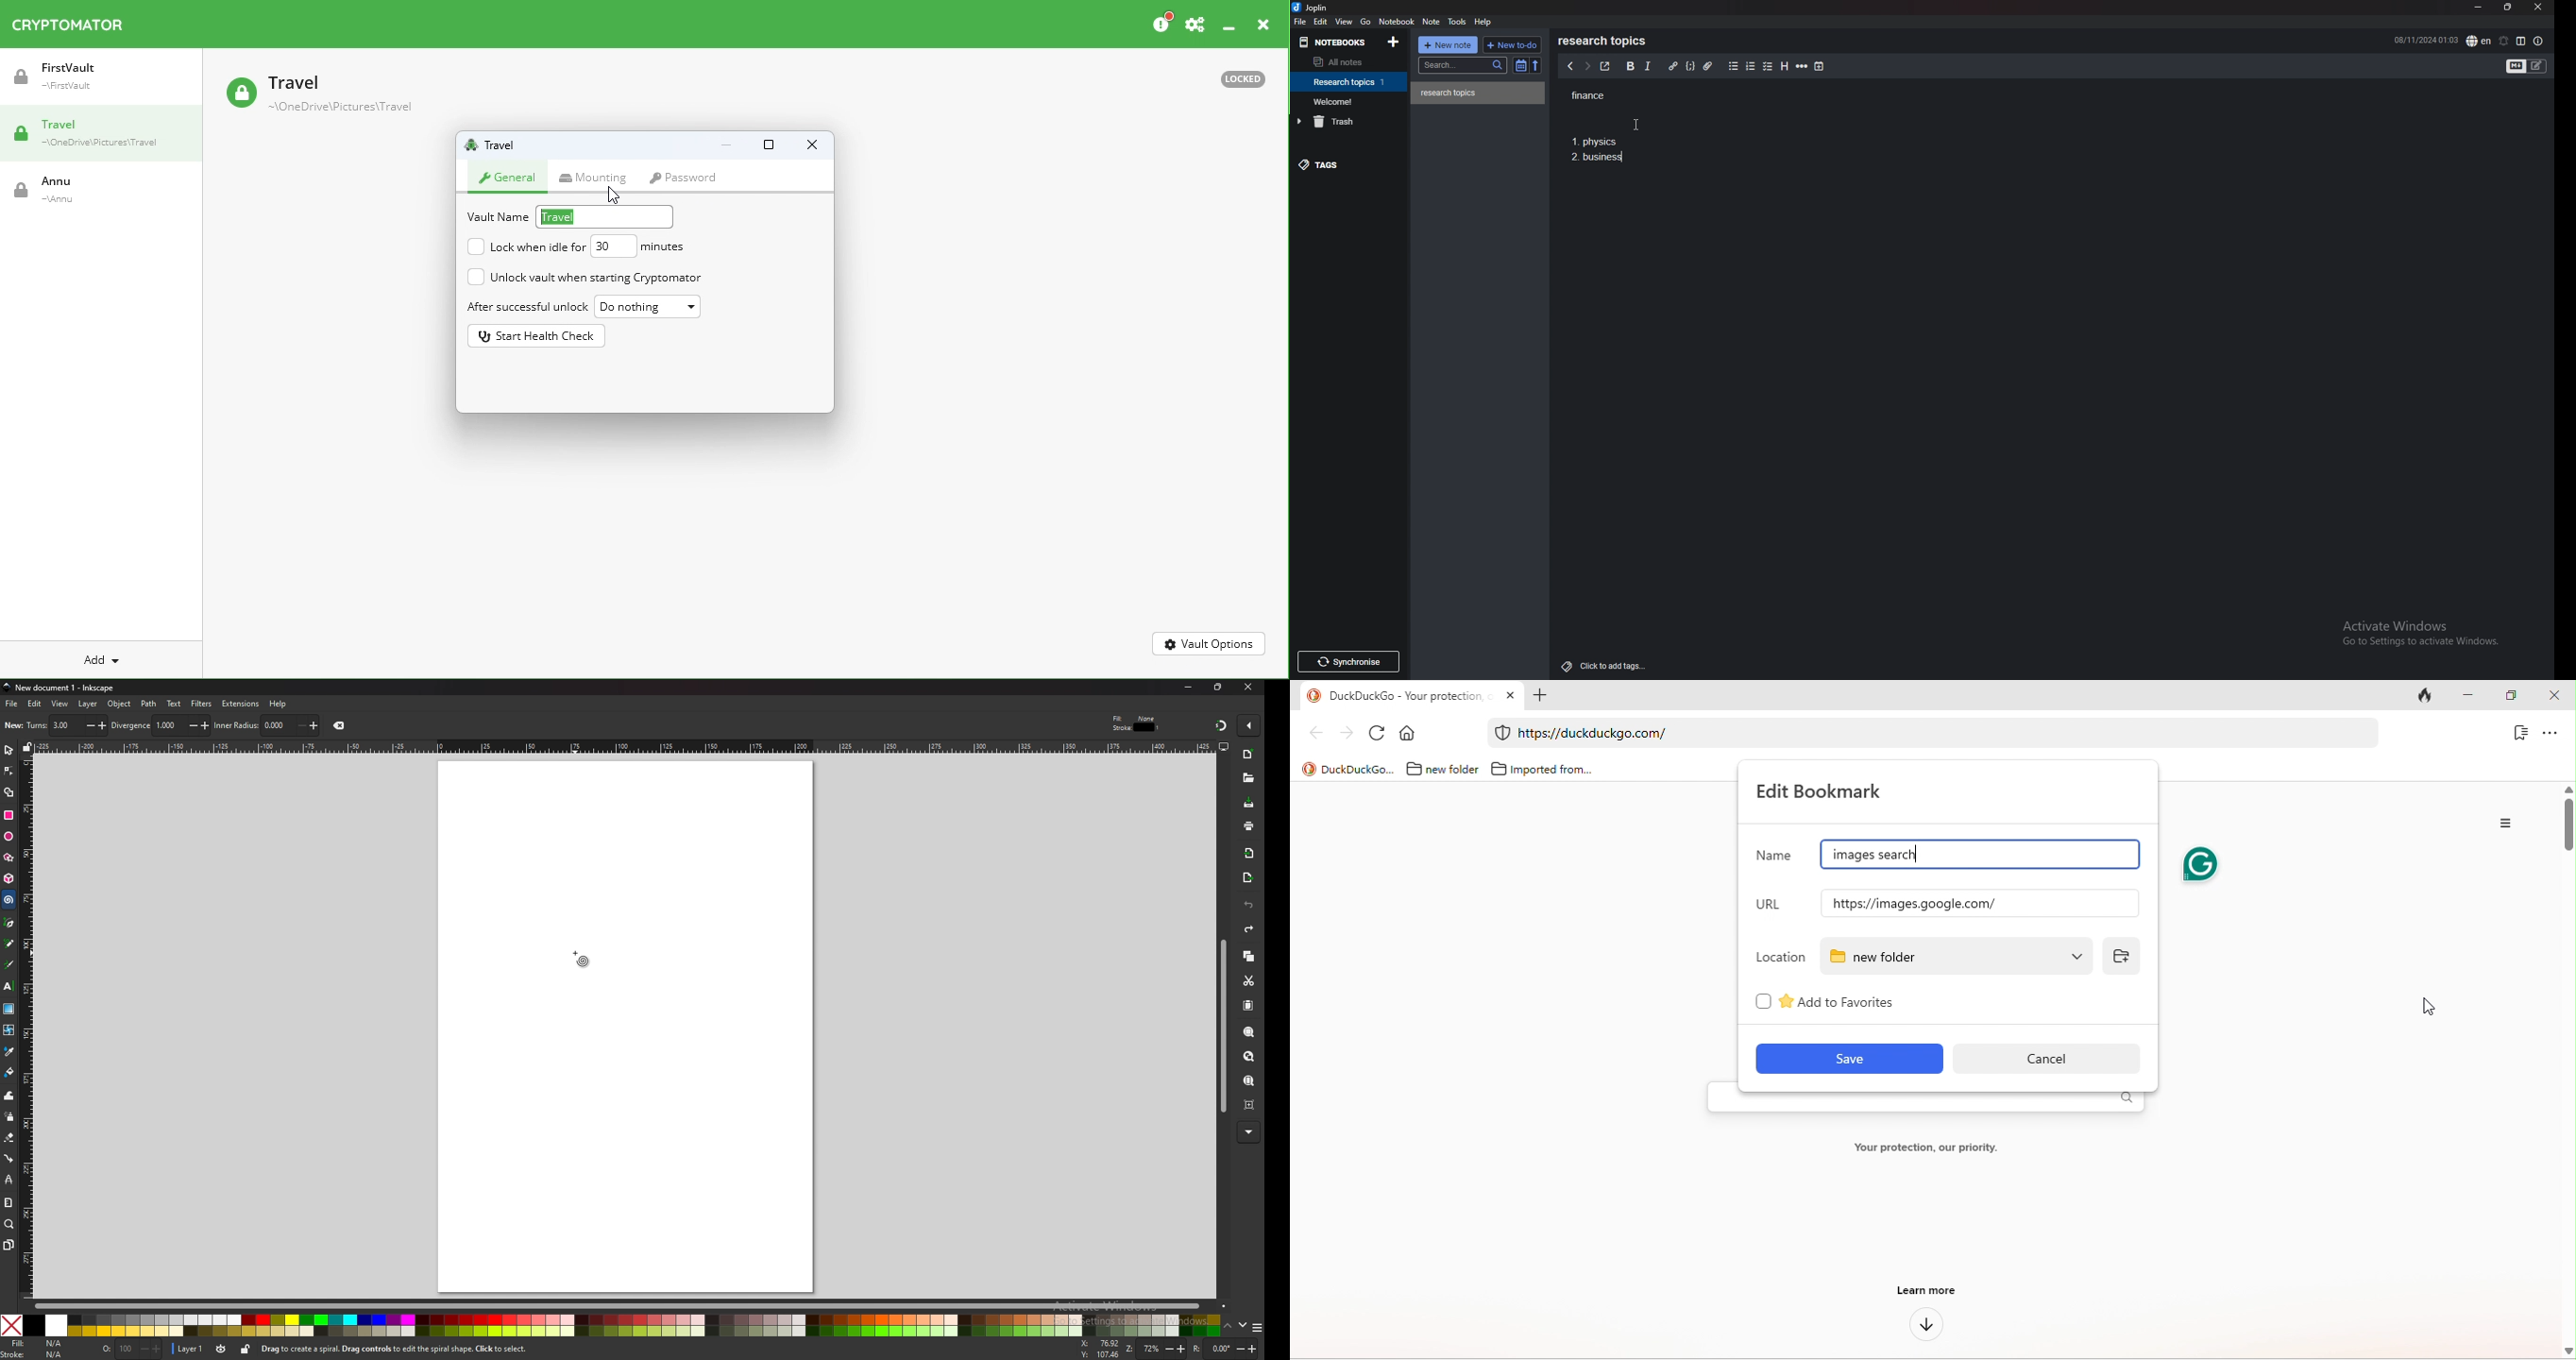 This screenshot has width=2576, height=1372. I want to click on spray, so click(9, 1118).